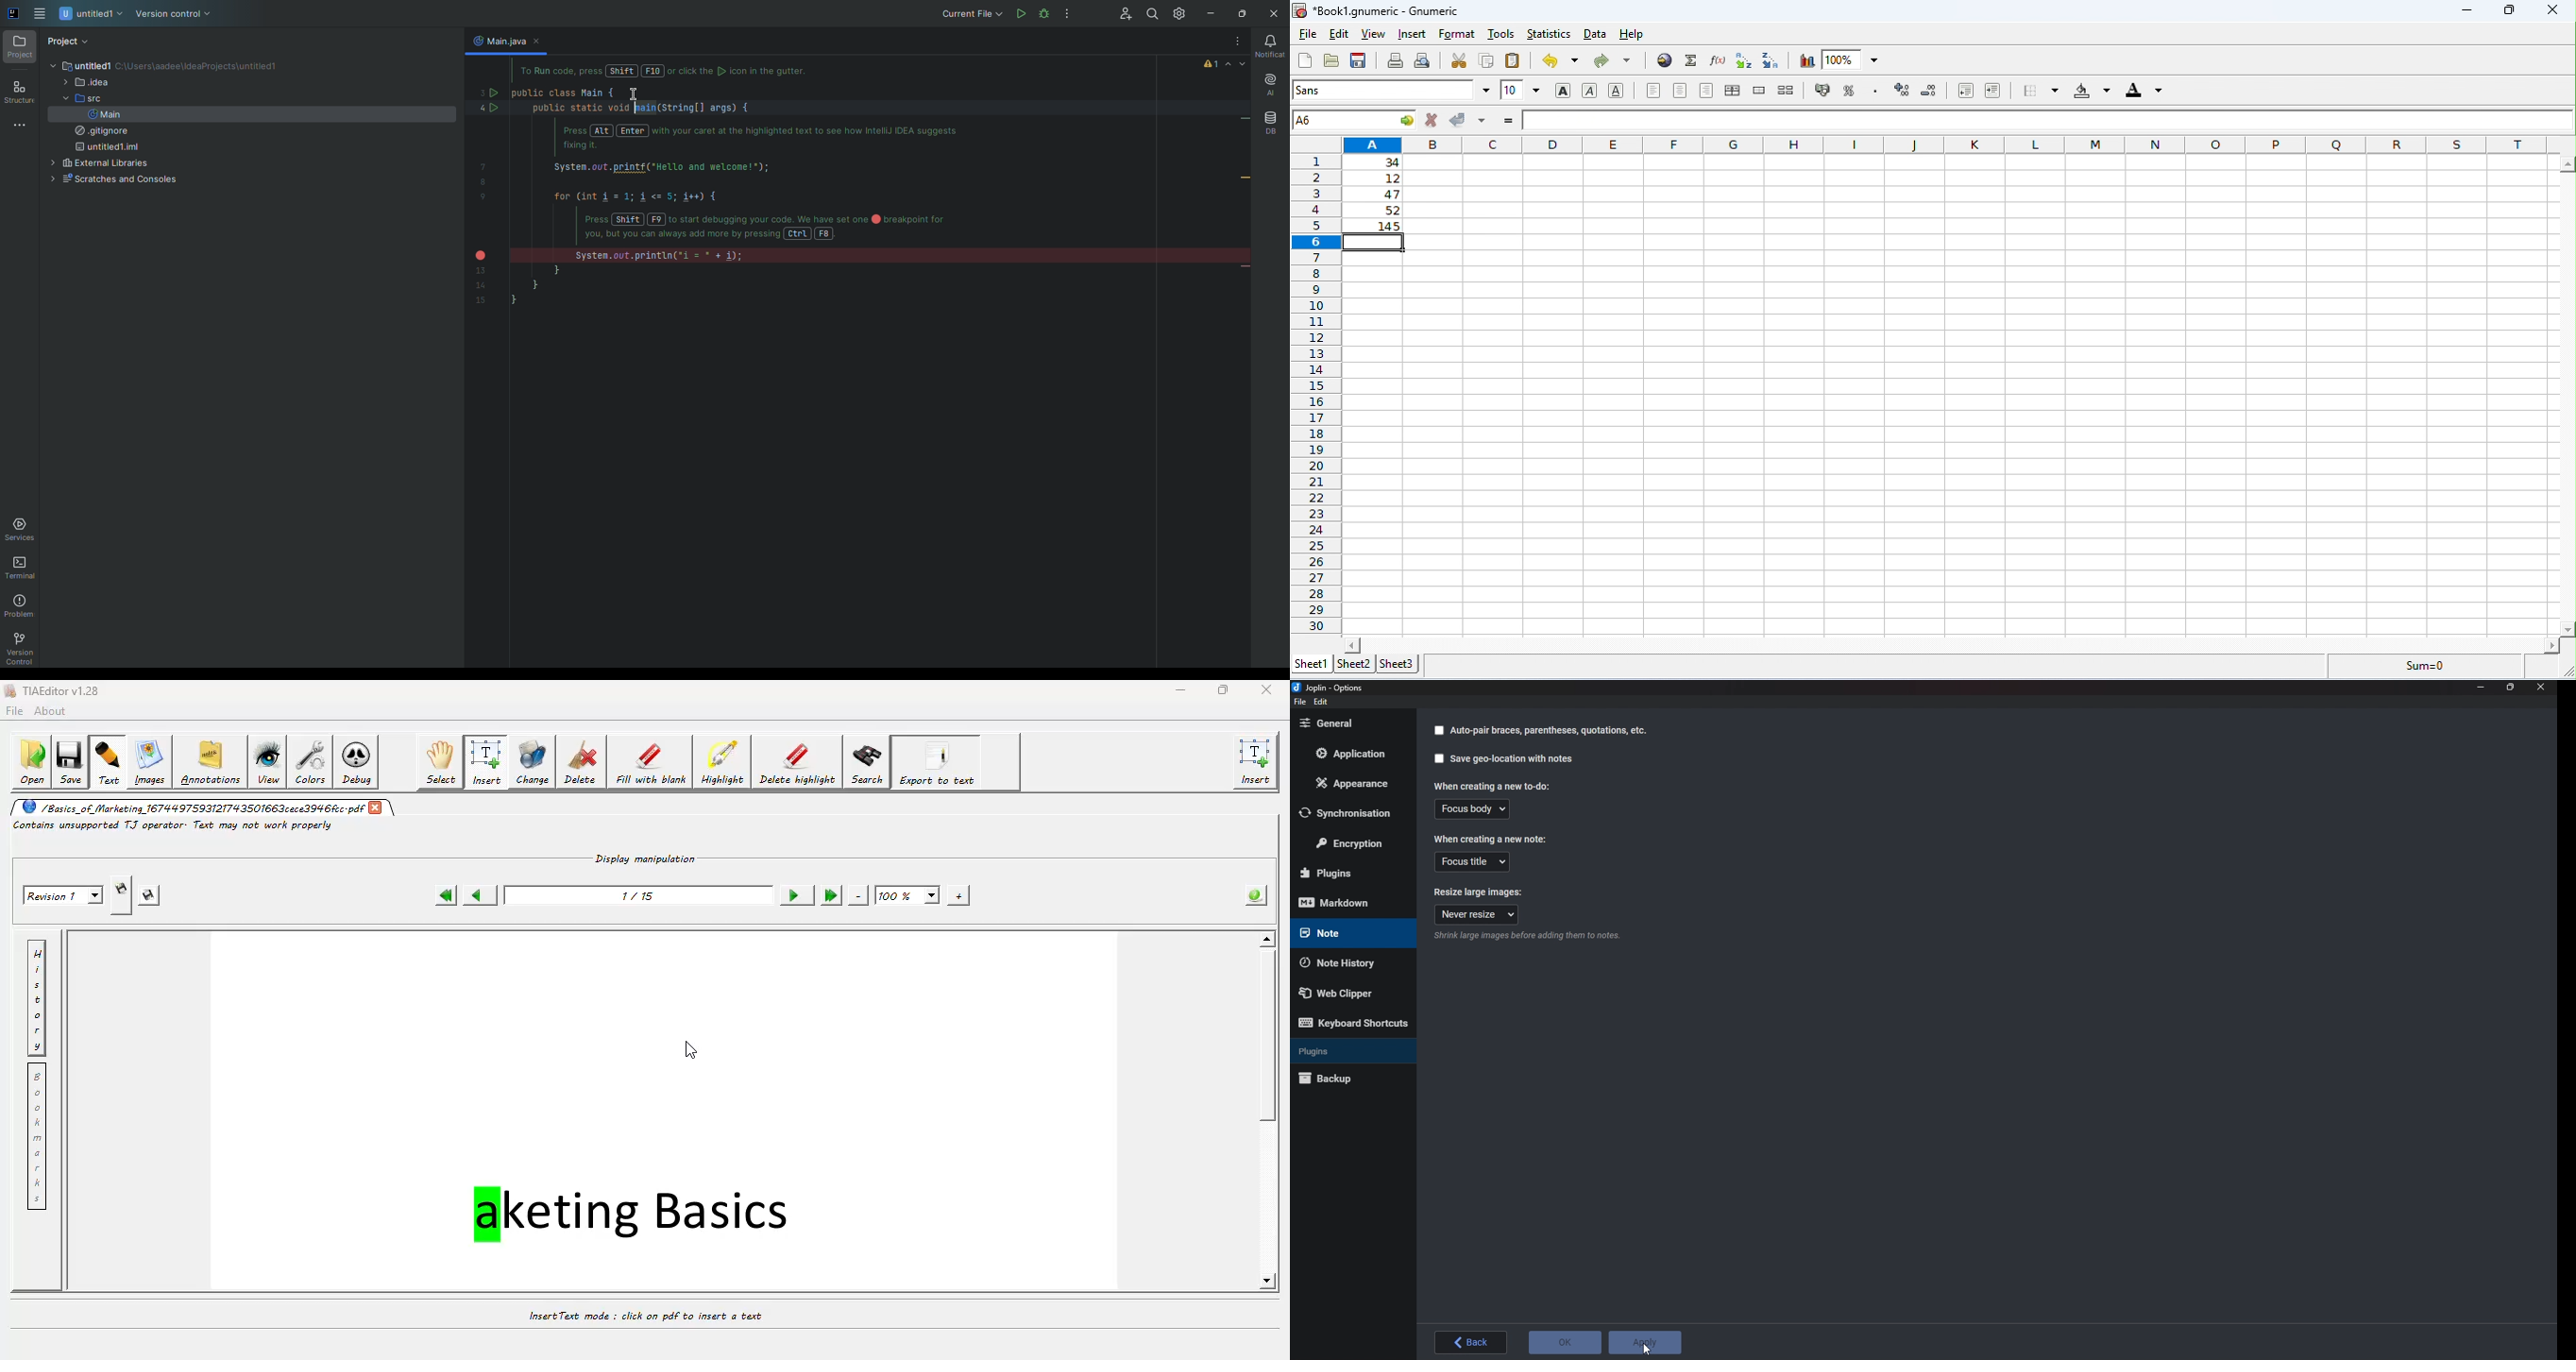  Describe the element at coordinates (1240, 13) in the screenshot. I see `Restore` at that location.